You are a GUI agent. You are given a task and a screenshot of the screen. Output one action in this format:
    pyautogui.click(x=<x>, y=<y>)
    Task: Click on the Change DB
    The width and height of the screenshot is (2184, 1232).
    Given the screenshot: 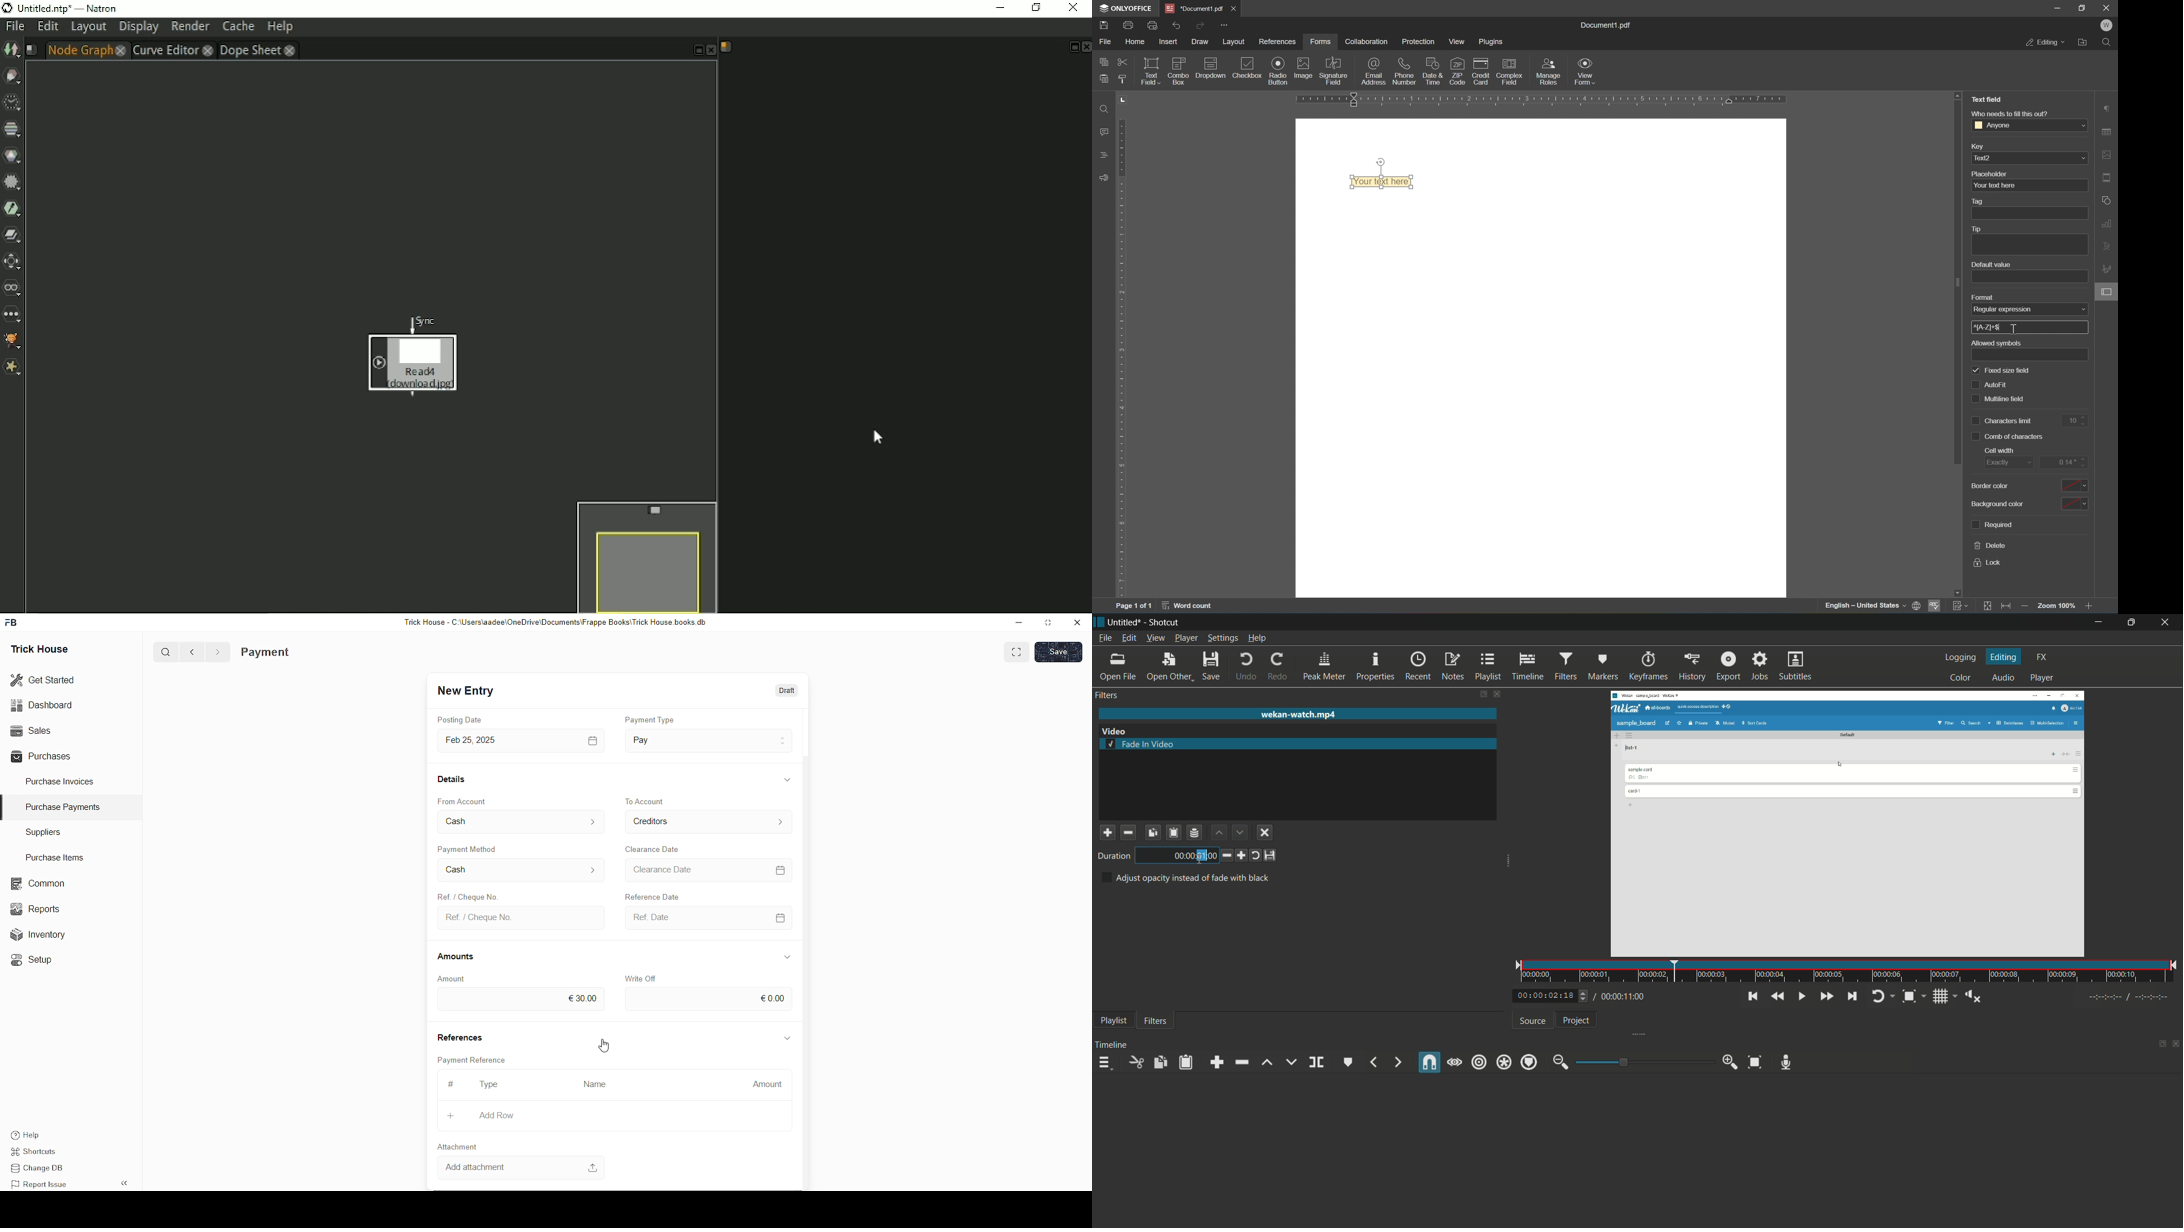 What is the action you would take?
    pyautogui.click(x=43, y=1170)
    